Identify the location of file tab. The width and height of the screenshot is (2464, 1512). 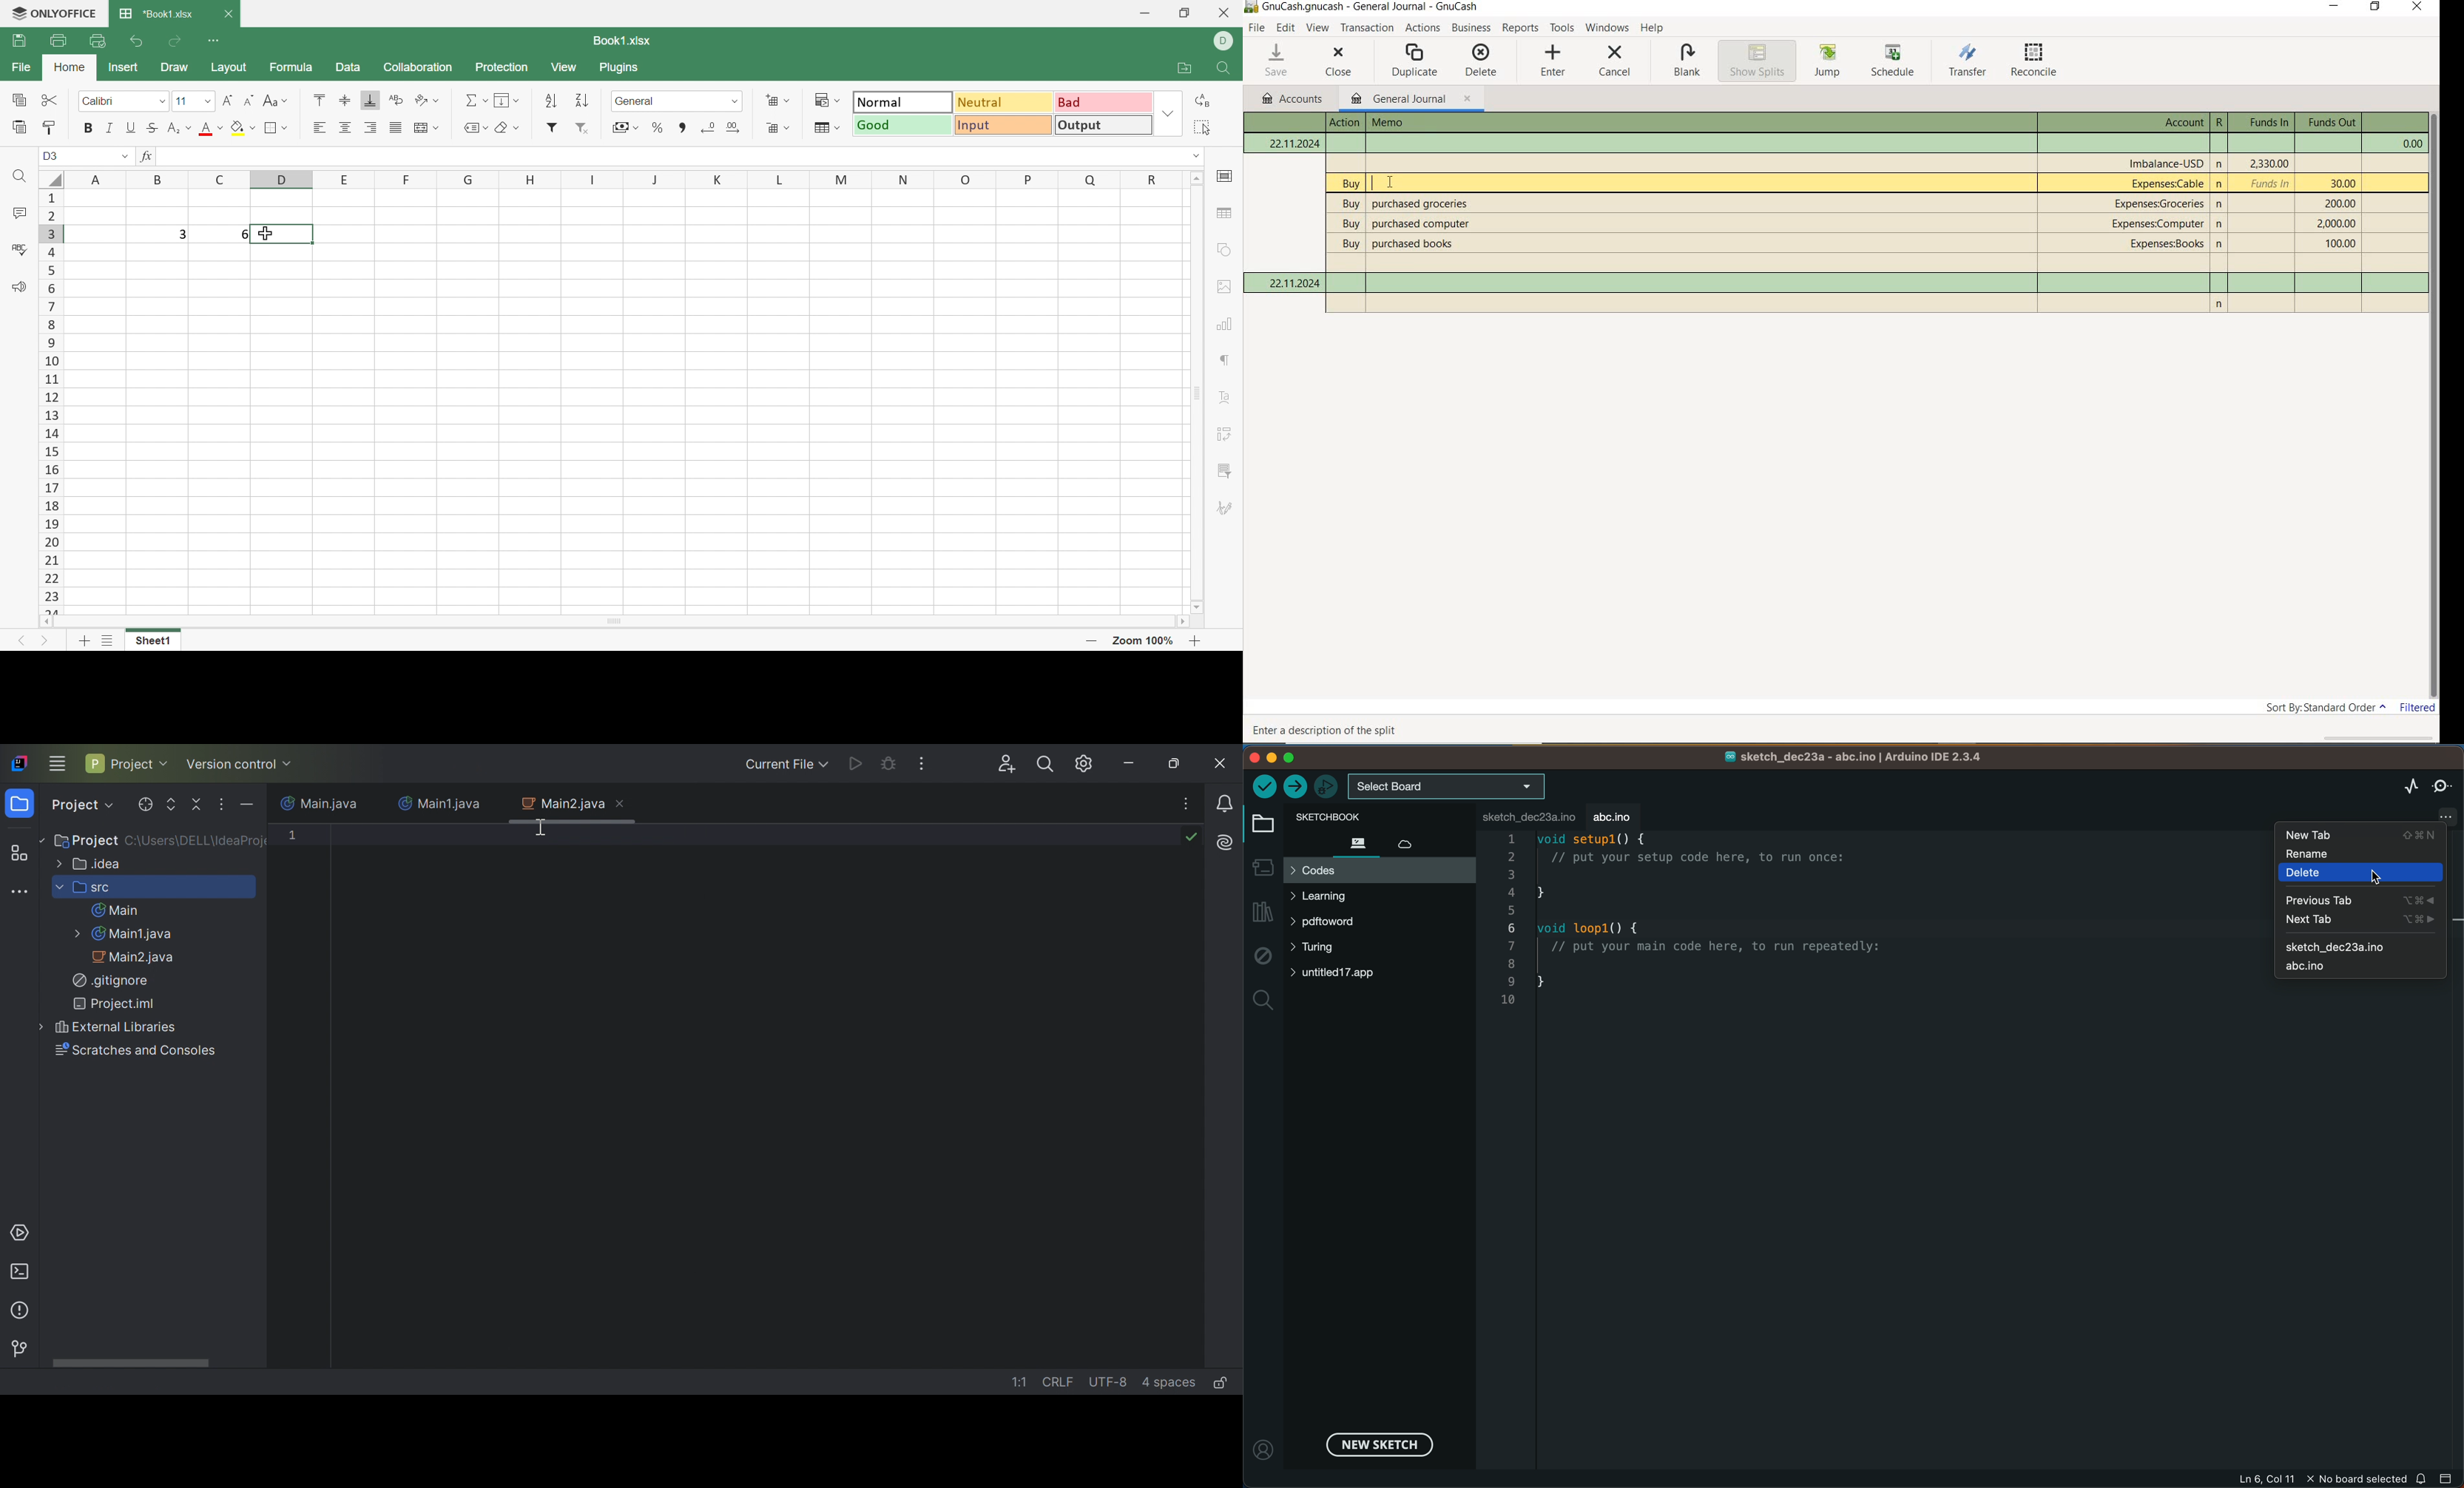
(1532, 818).